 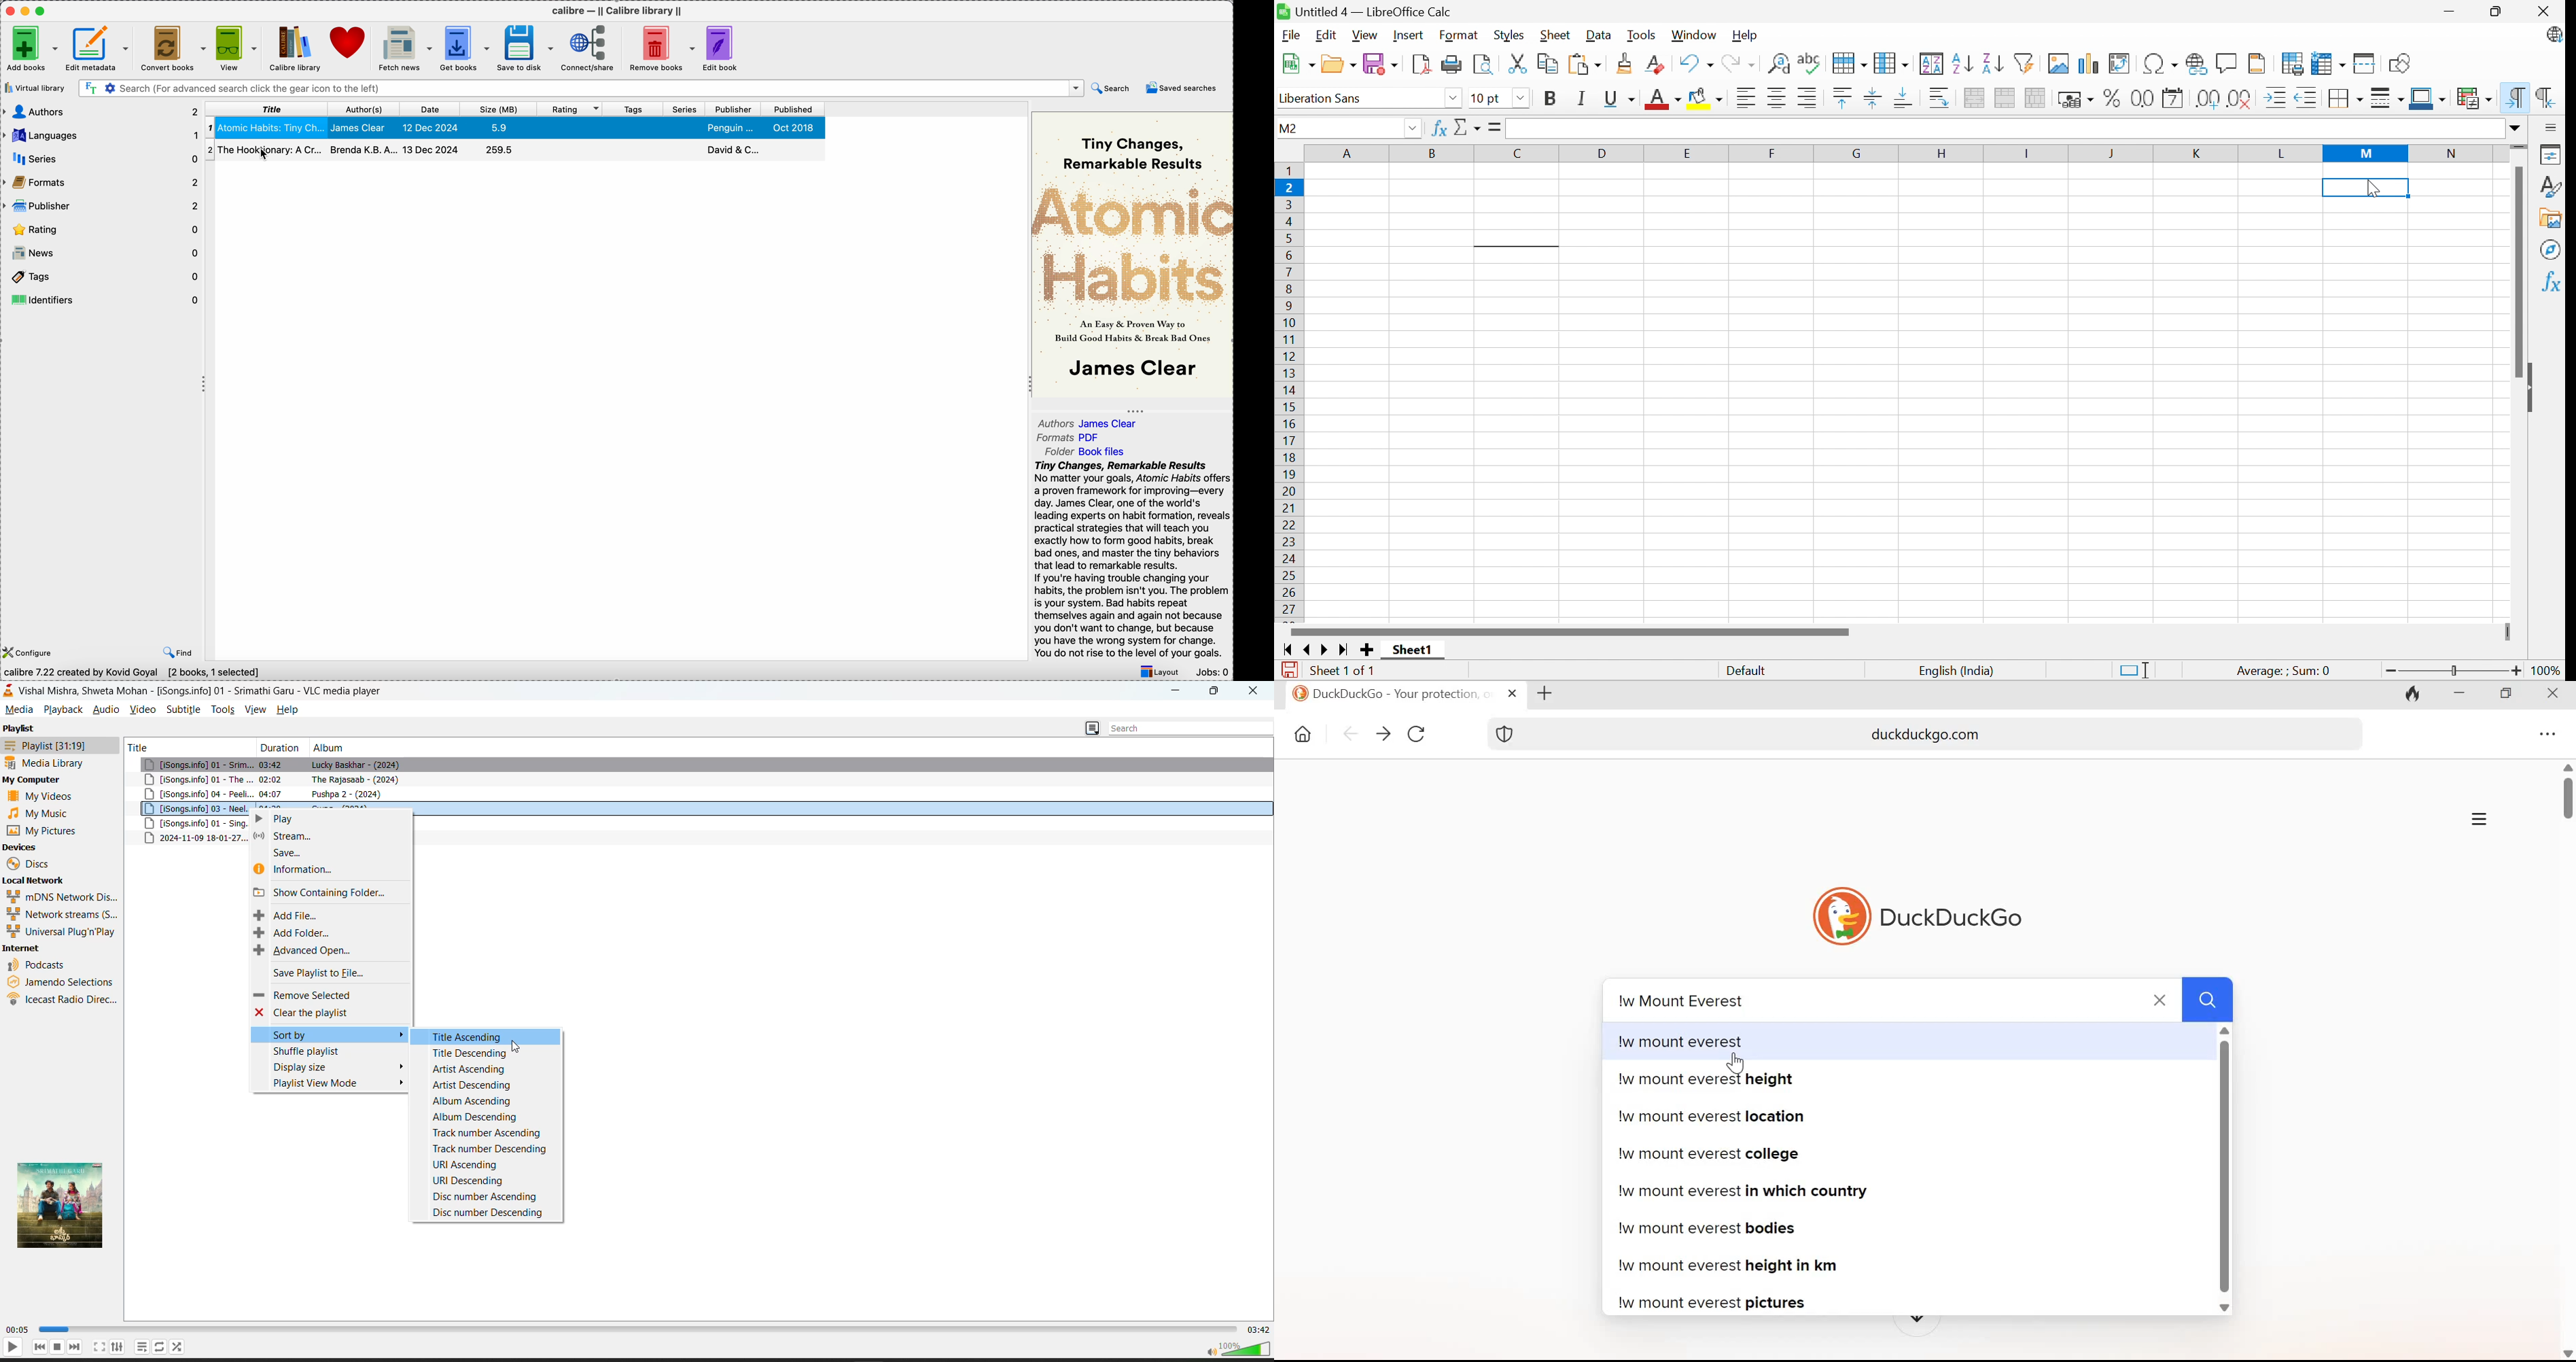 I want to click on Insert, so click(x=1409, y=35).